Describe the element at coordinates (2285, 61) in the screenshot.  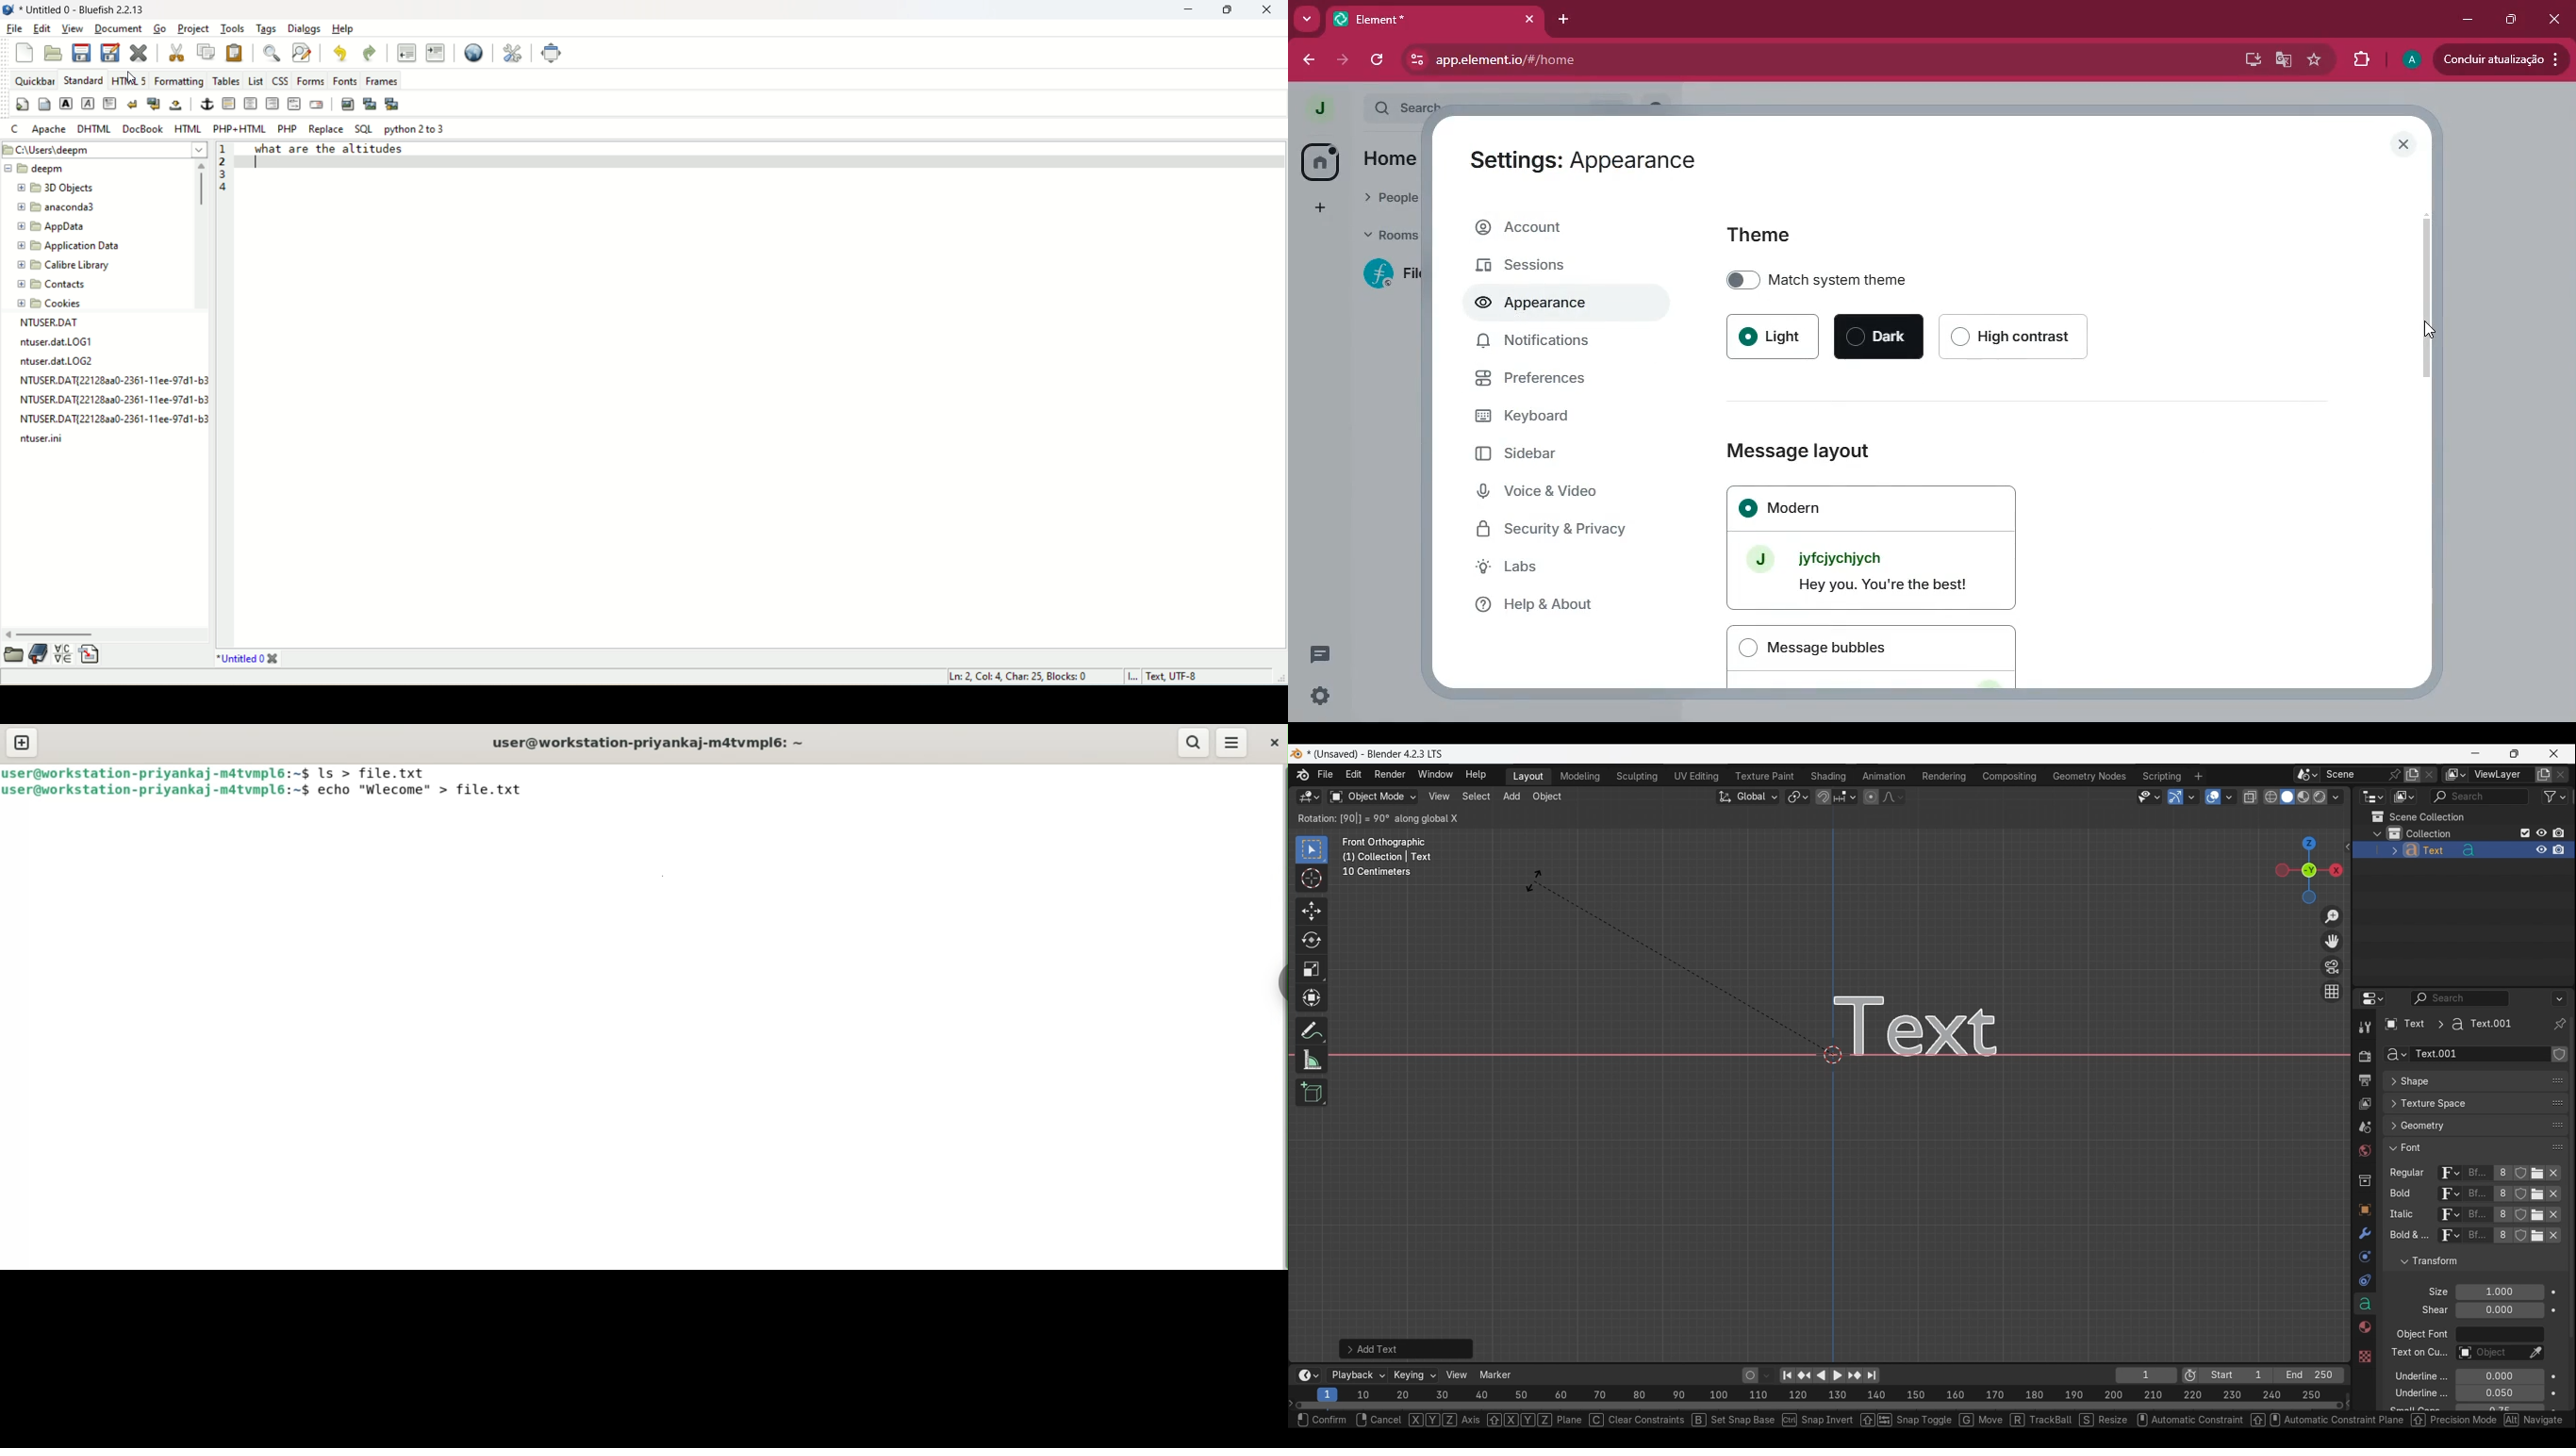
I see `google translate` at that location.